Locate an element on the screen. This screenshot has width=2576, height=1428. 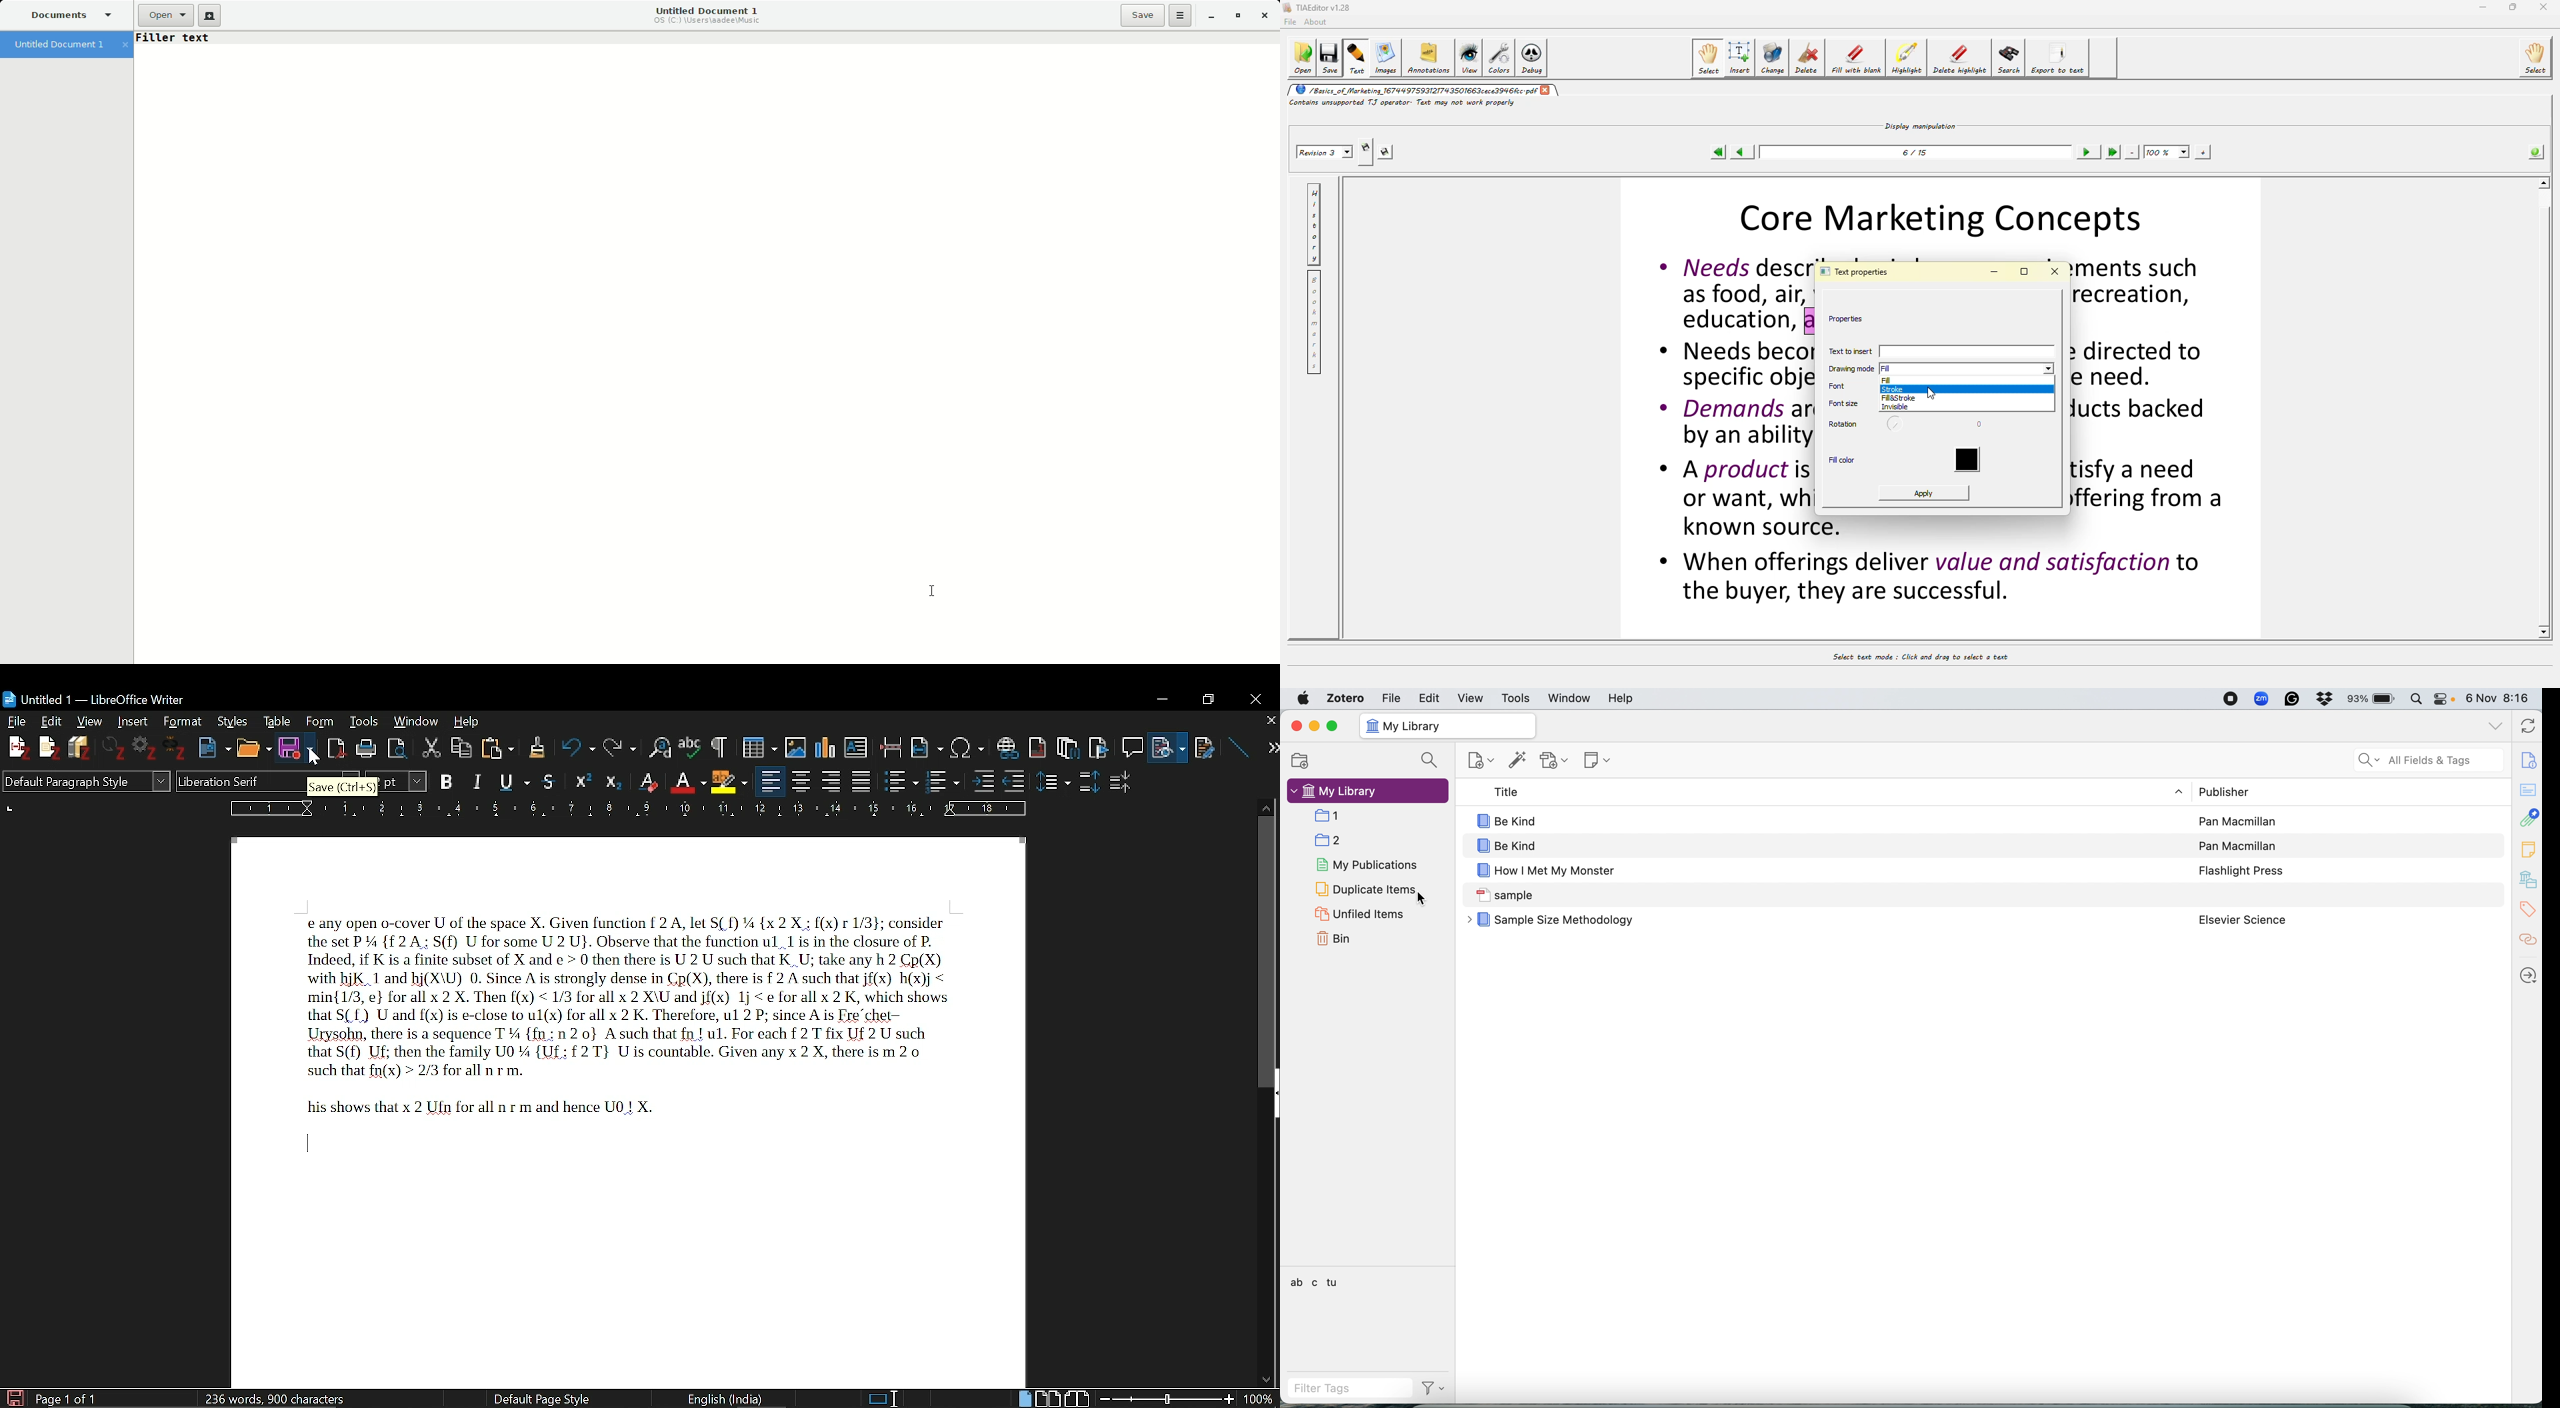
add item by portion is located at coordinates (1521, 760).